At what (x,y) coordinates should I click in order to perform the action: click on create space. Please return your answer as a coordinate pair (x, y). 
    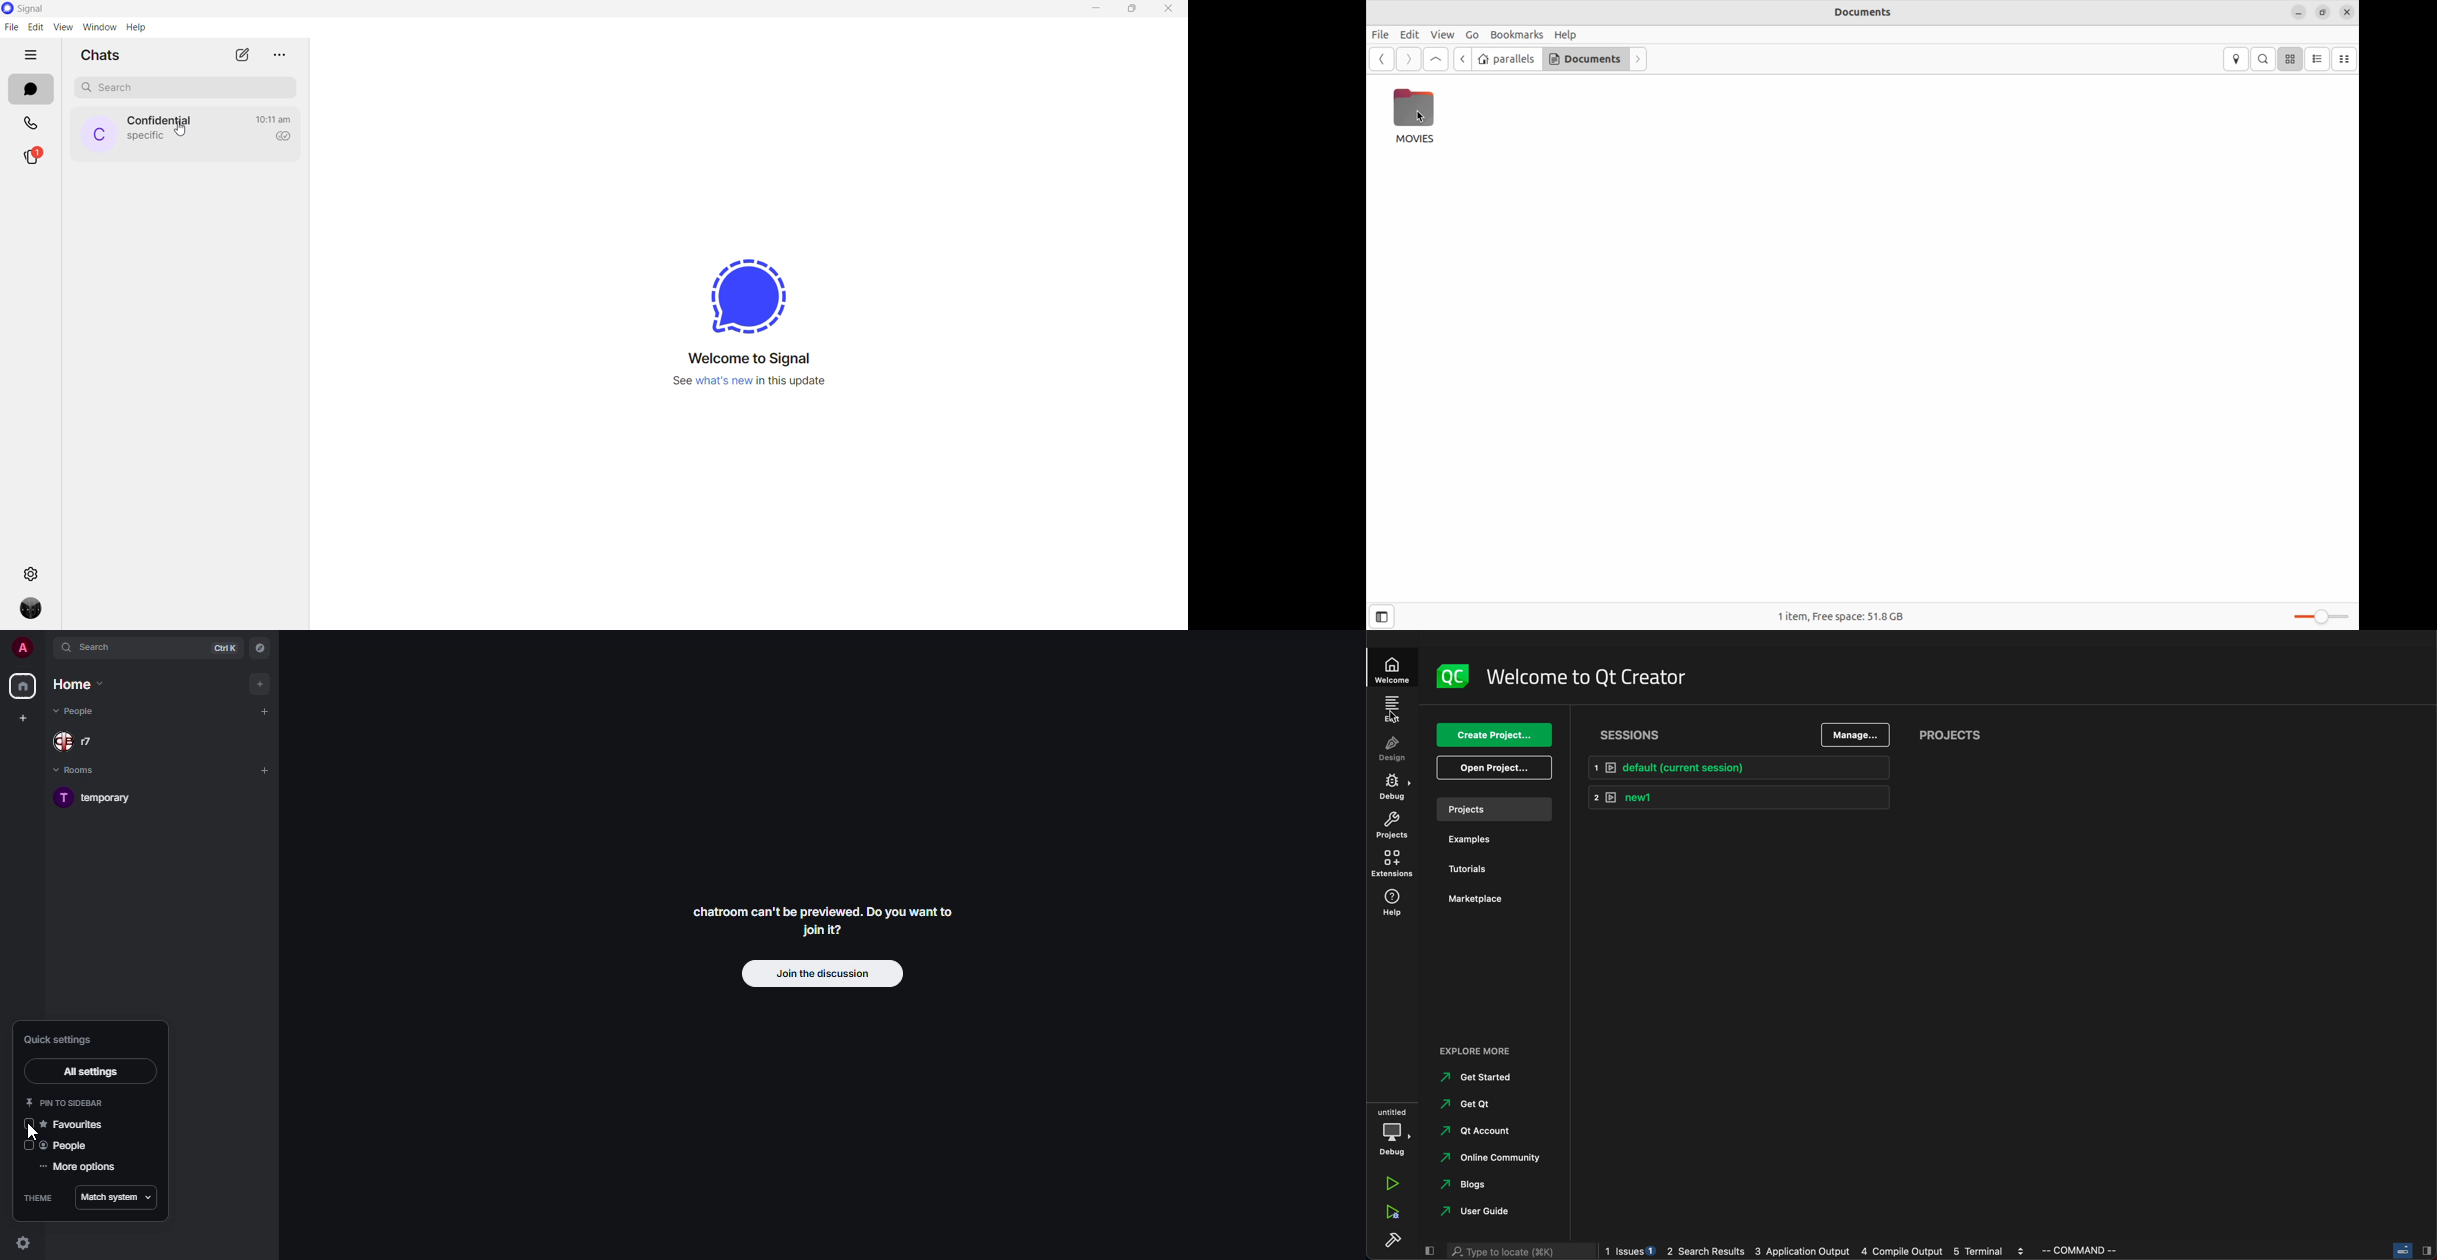
    Looking at the image, I should click on (25, 717).